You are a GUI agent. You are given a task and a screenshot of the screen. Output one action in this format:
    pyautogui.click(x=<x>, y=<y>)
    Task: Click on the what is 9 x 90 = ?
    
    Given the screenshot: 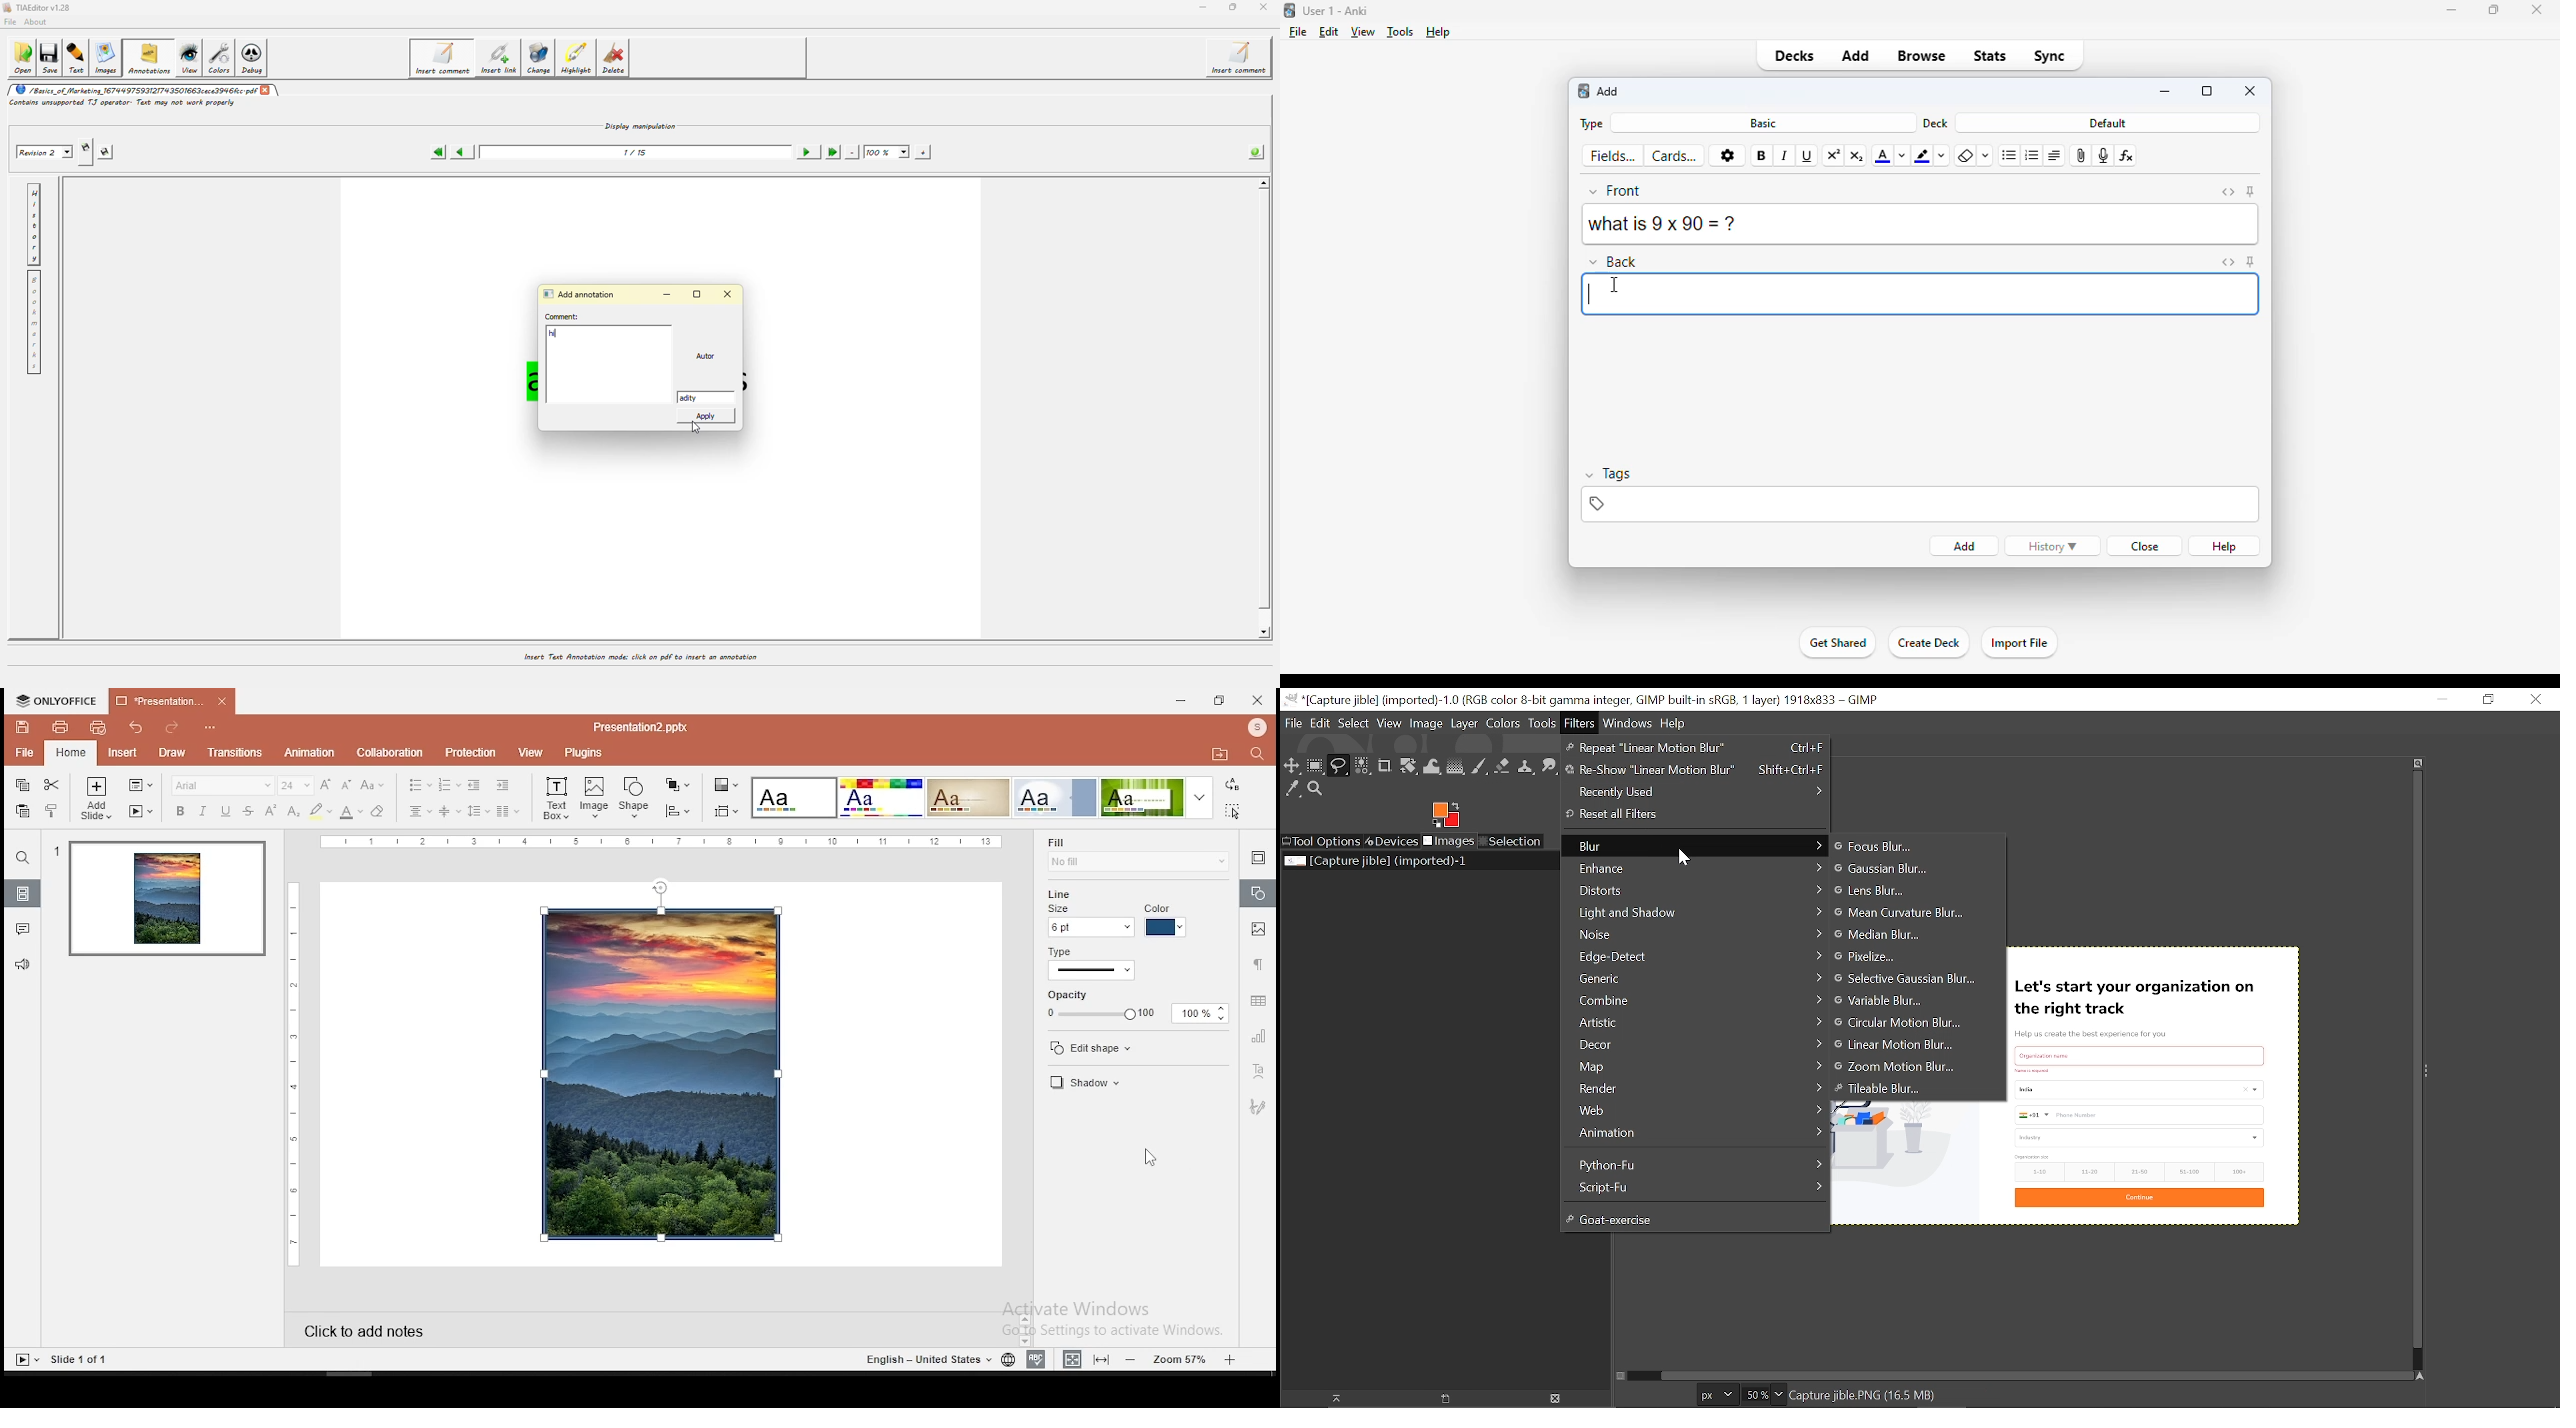 What is the action you would take?
    pyautogui.click(x=1917, y=224)
    